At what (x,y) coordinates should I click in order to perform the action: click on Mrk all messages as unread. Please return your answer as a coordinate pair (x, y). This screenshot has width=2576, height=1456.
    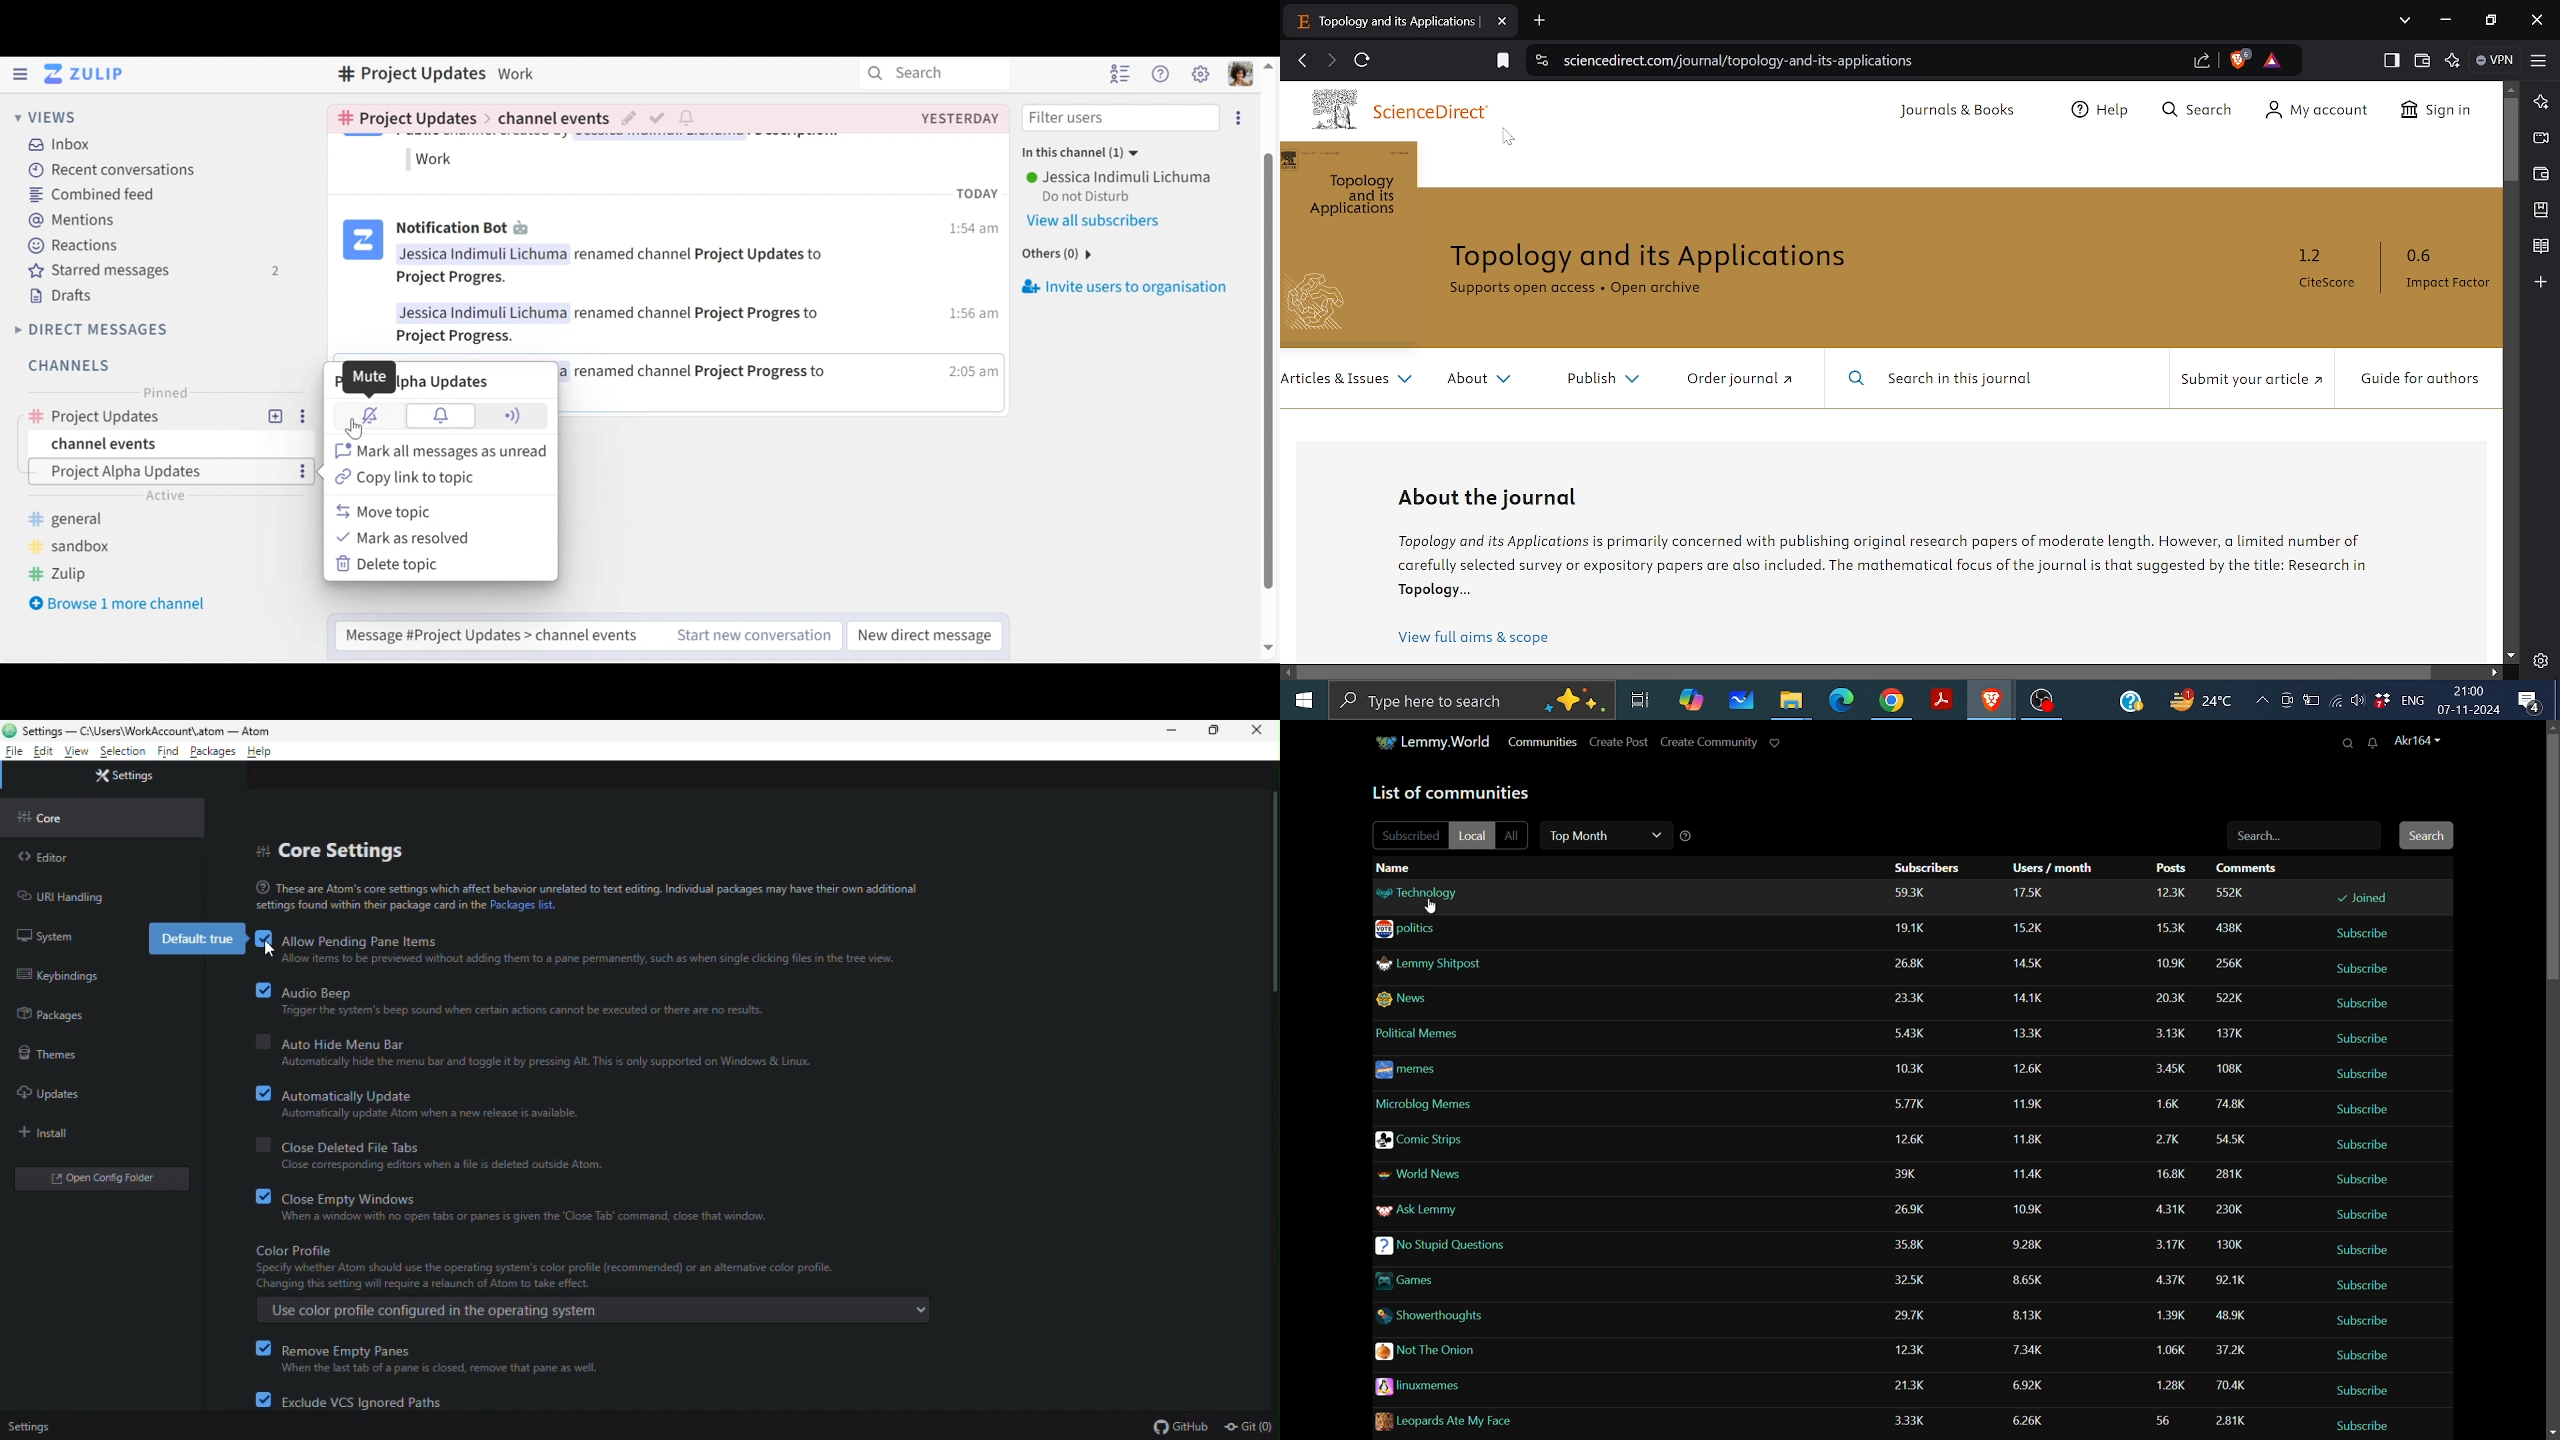
    Looking at the image, I should click on (439, 449).